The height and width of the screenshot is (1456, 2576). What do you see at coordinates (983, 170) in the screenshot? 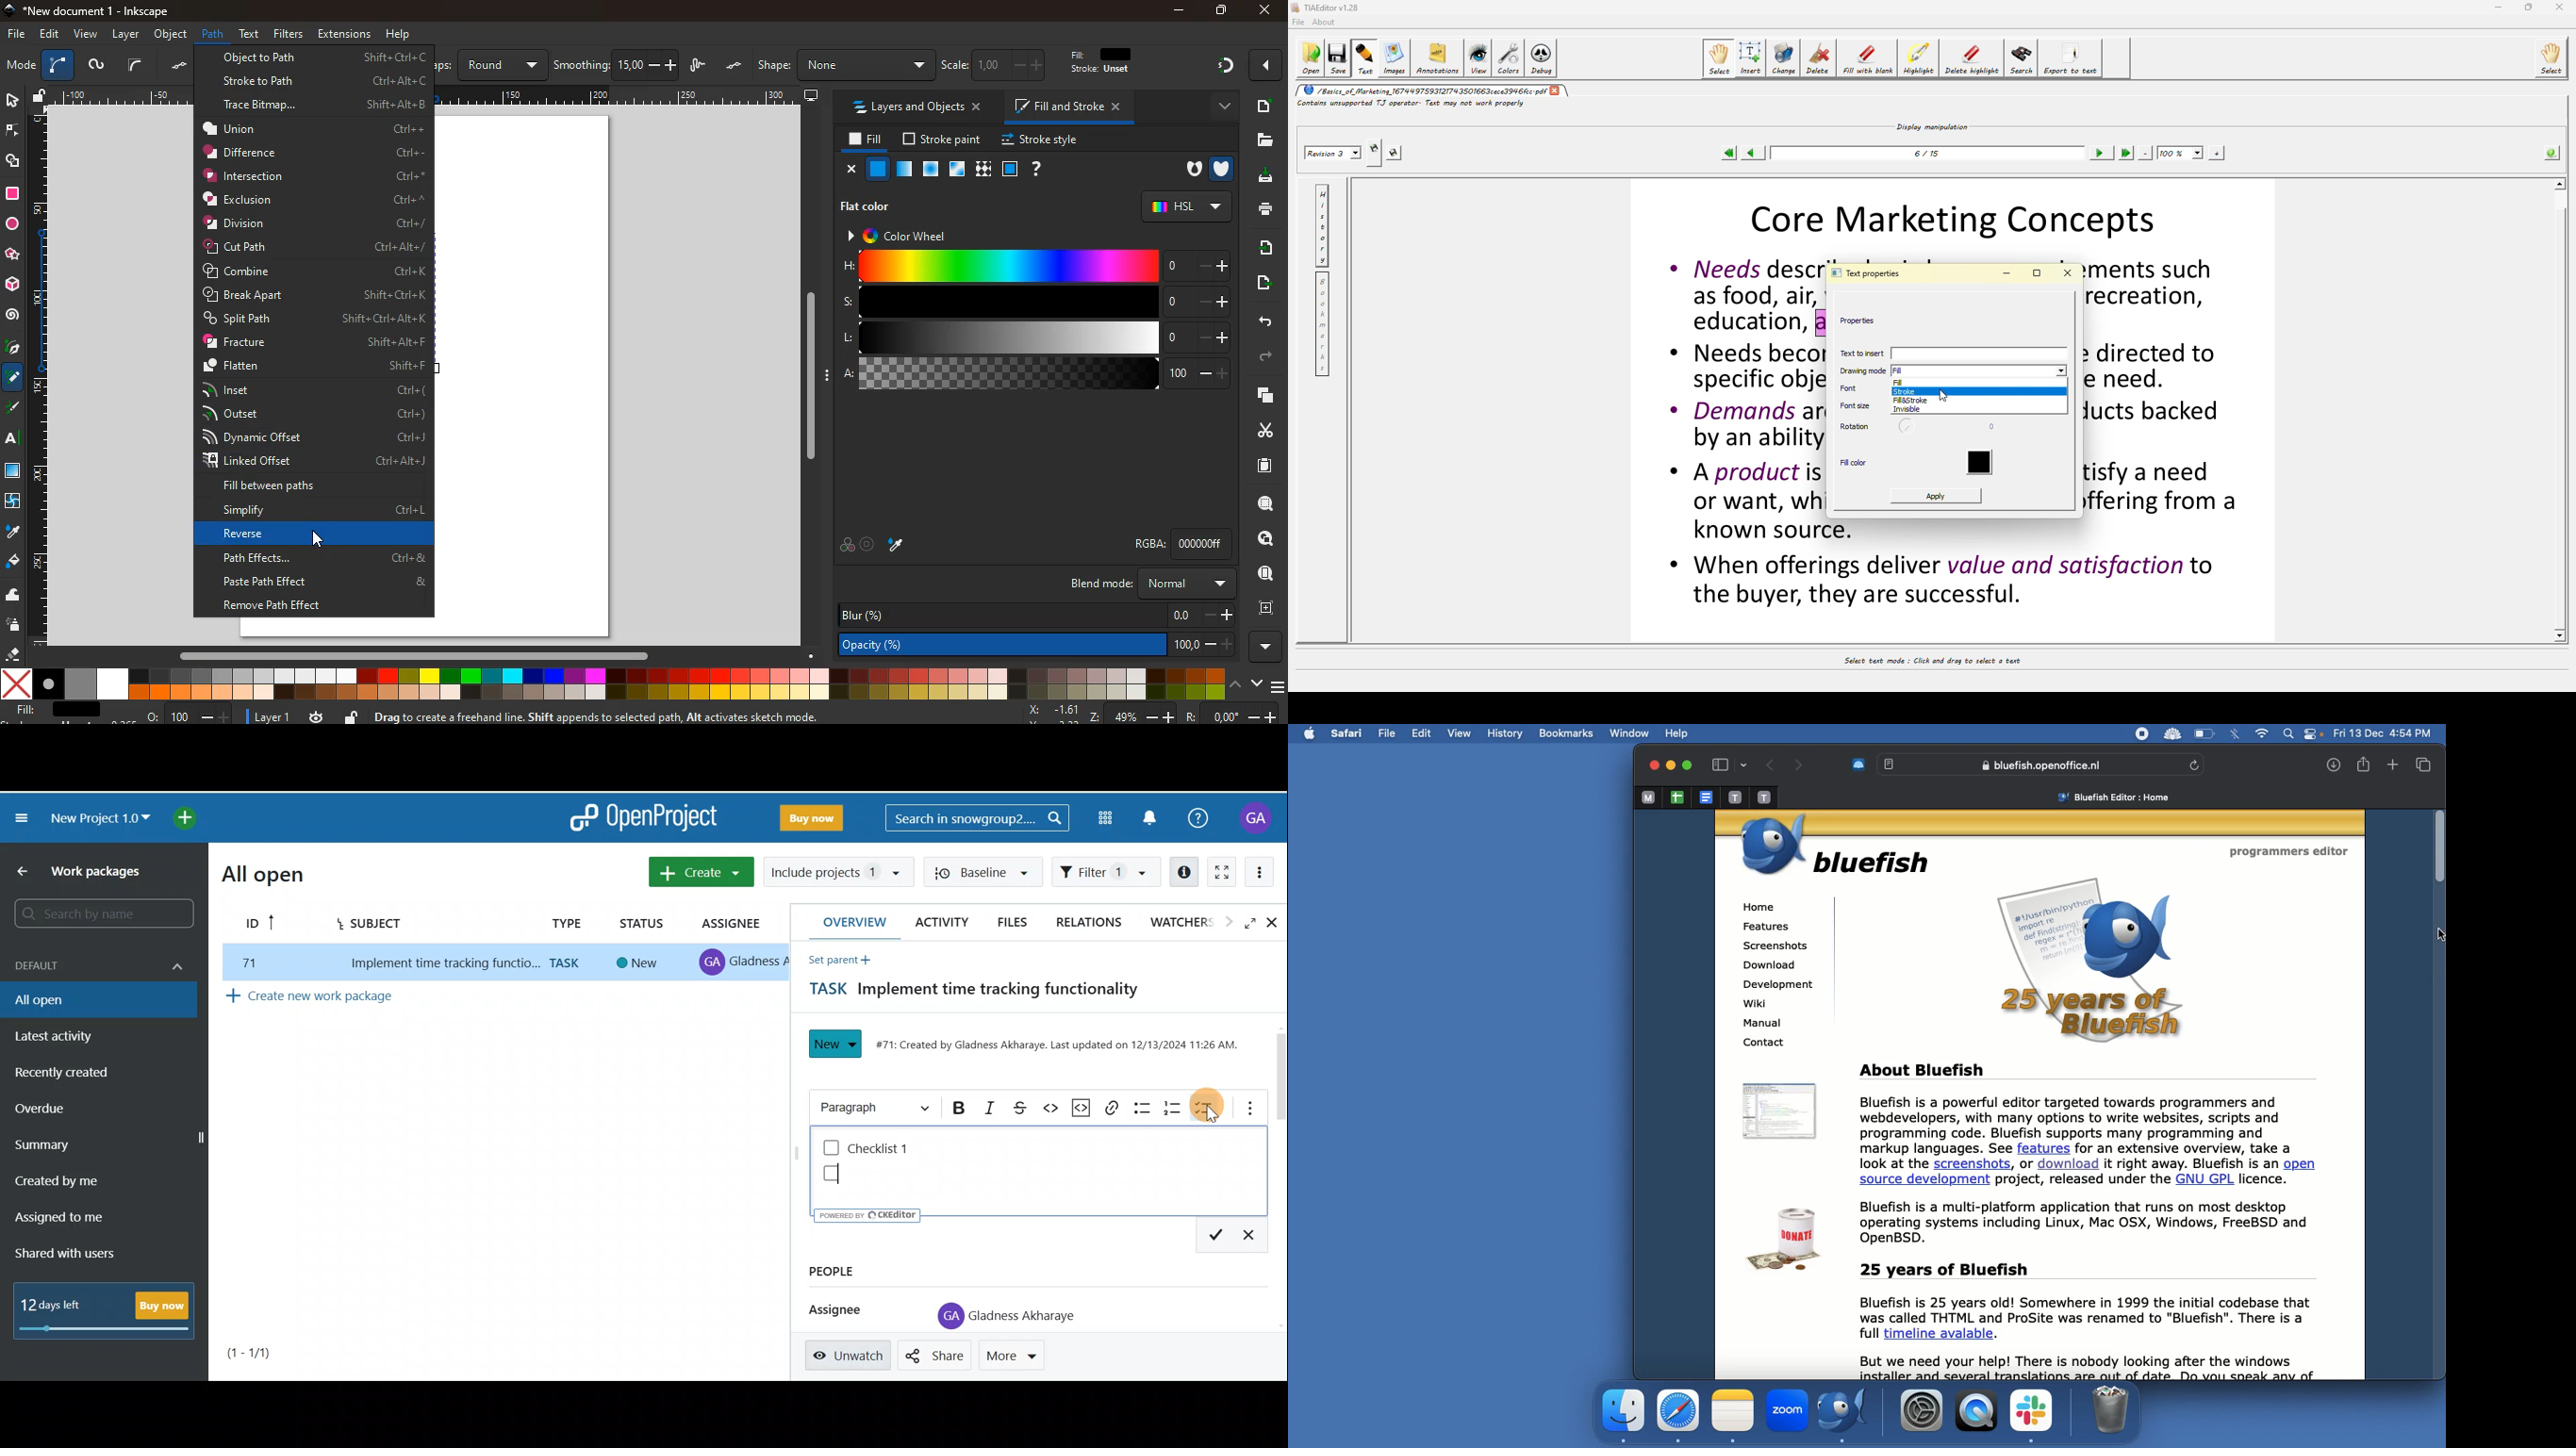
I see `texture` at bounding box center [983, 170].